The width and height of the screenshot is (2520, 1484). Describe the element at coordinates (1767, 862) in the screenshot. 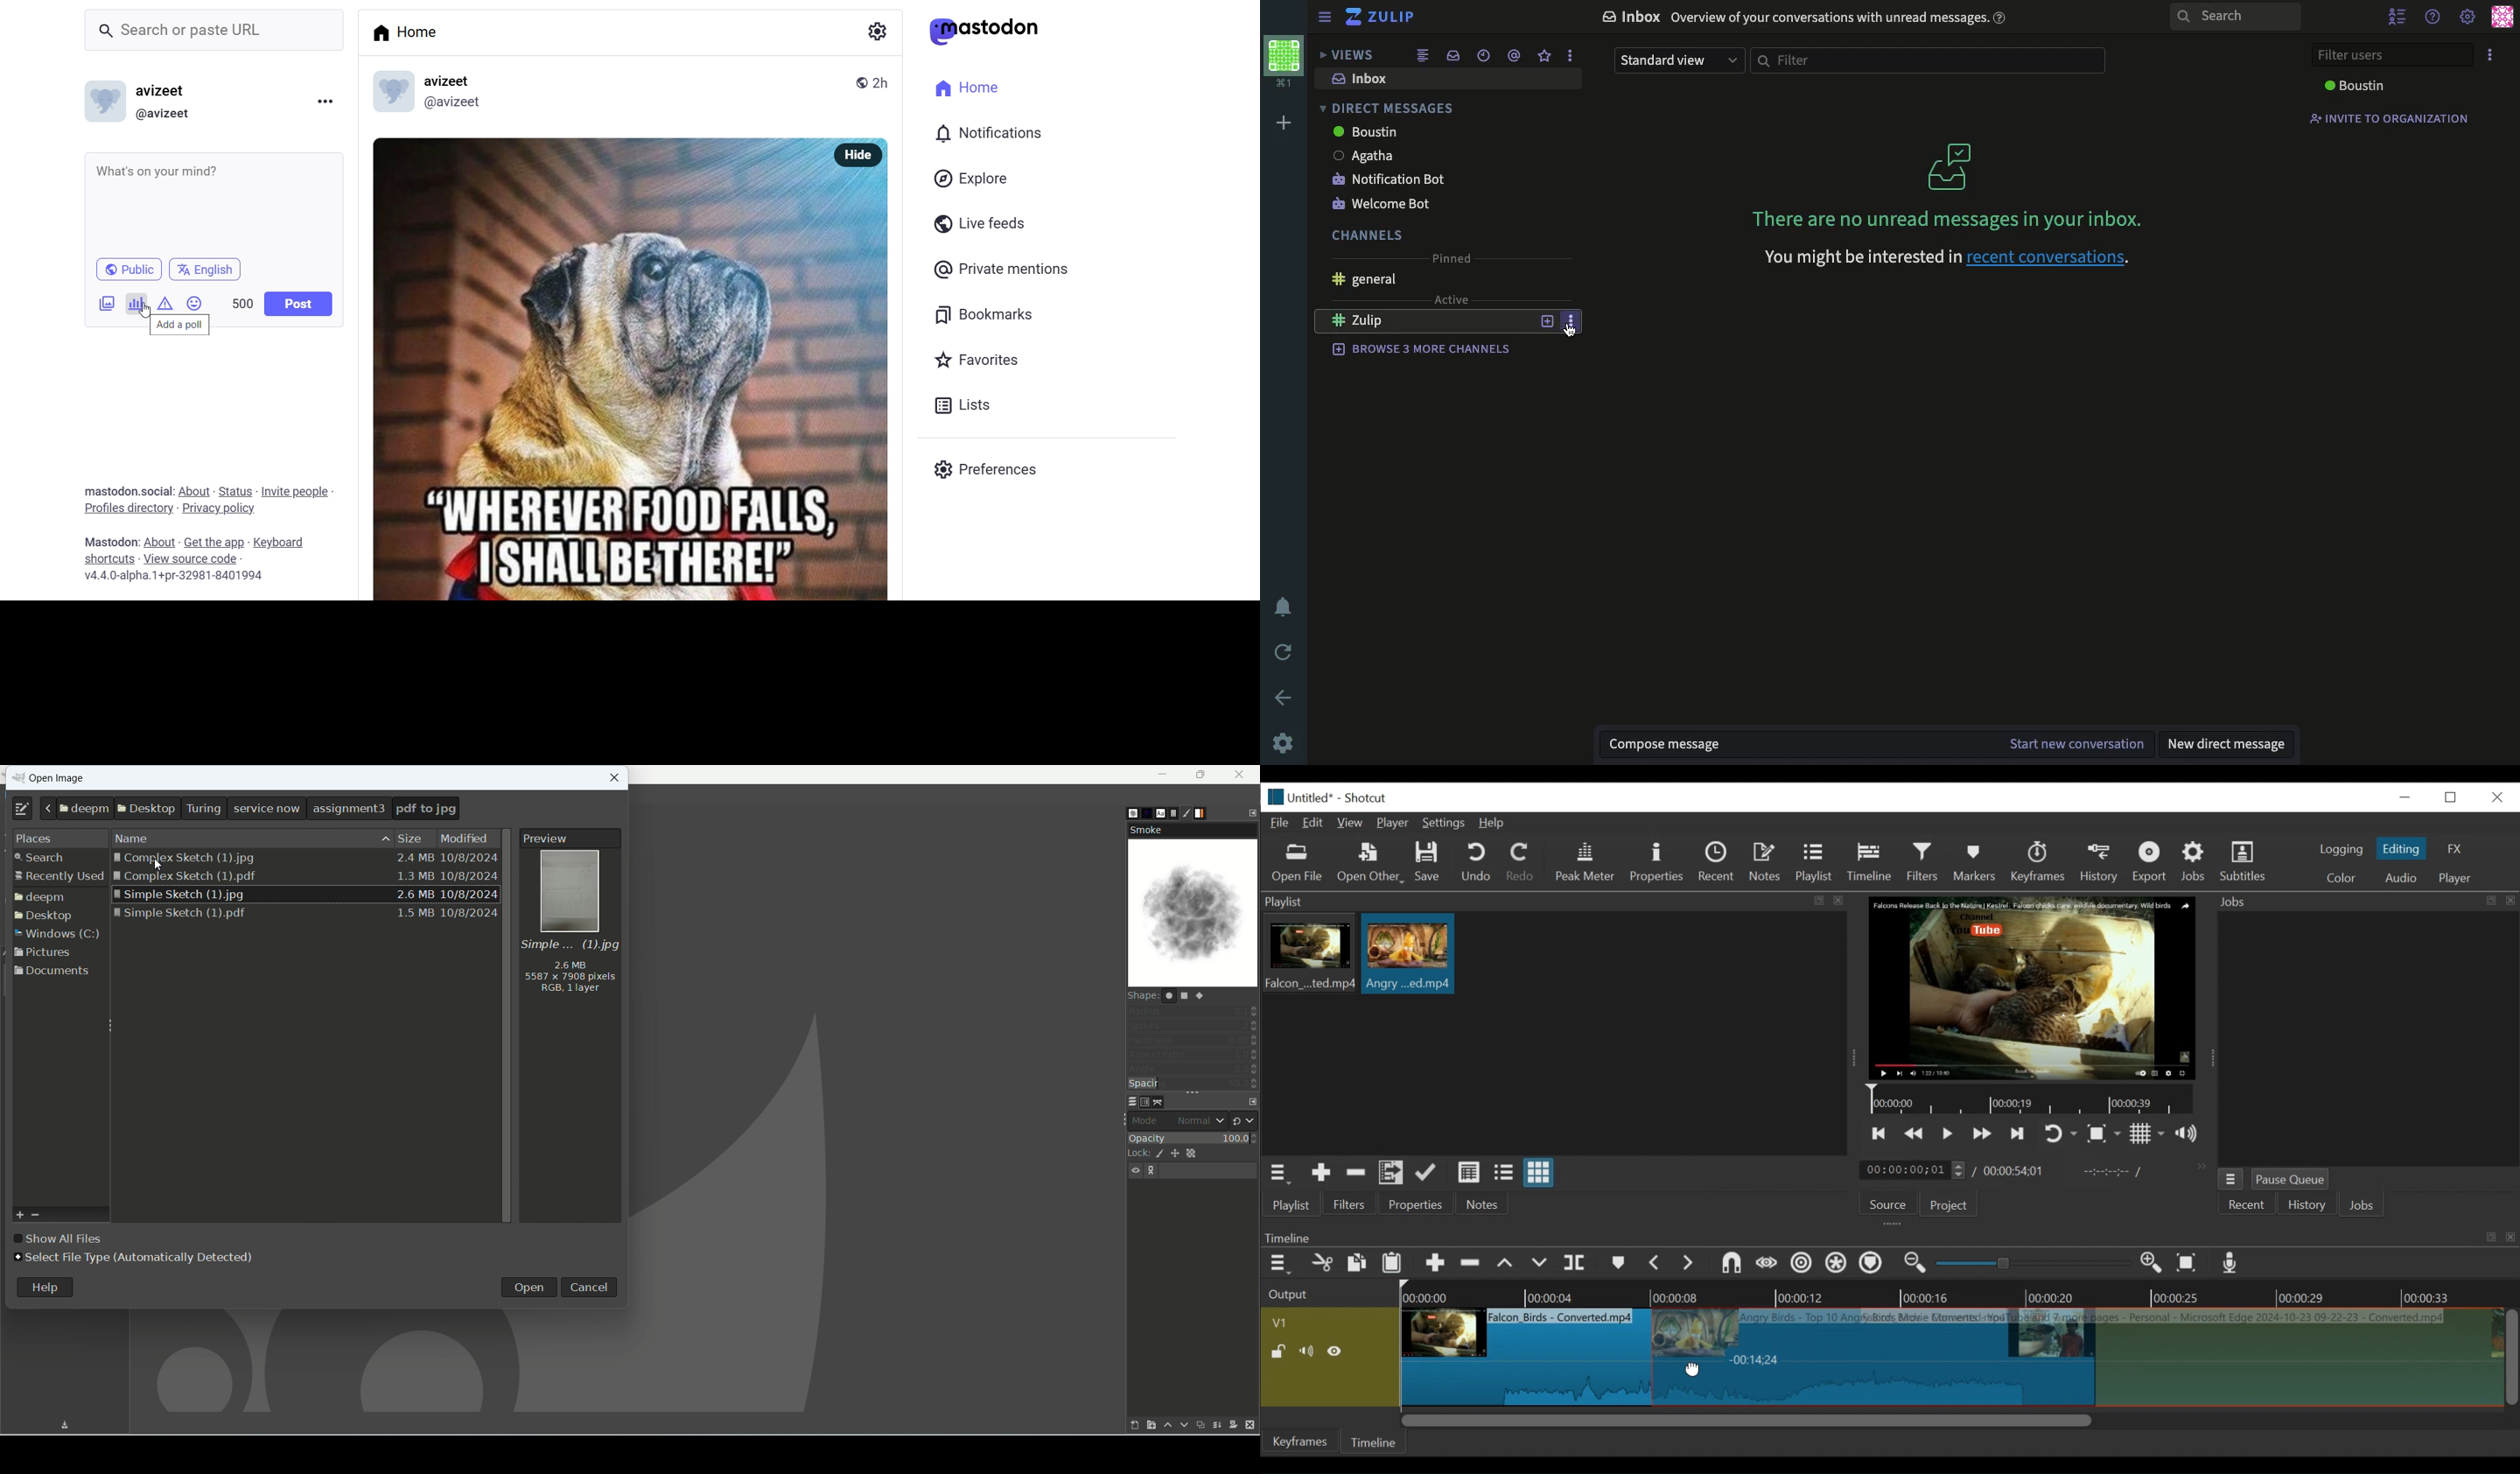

I see `Notes` at that location.